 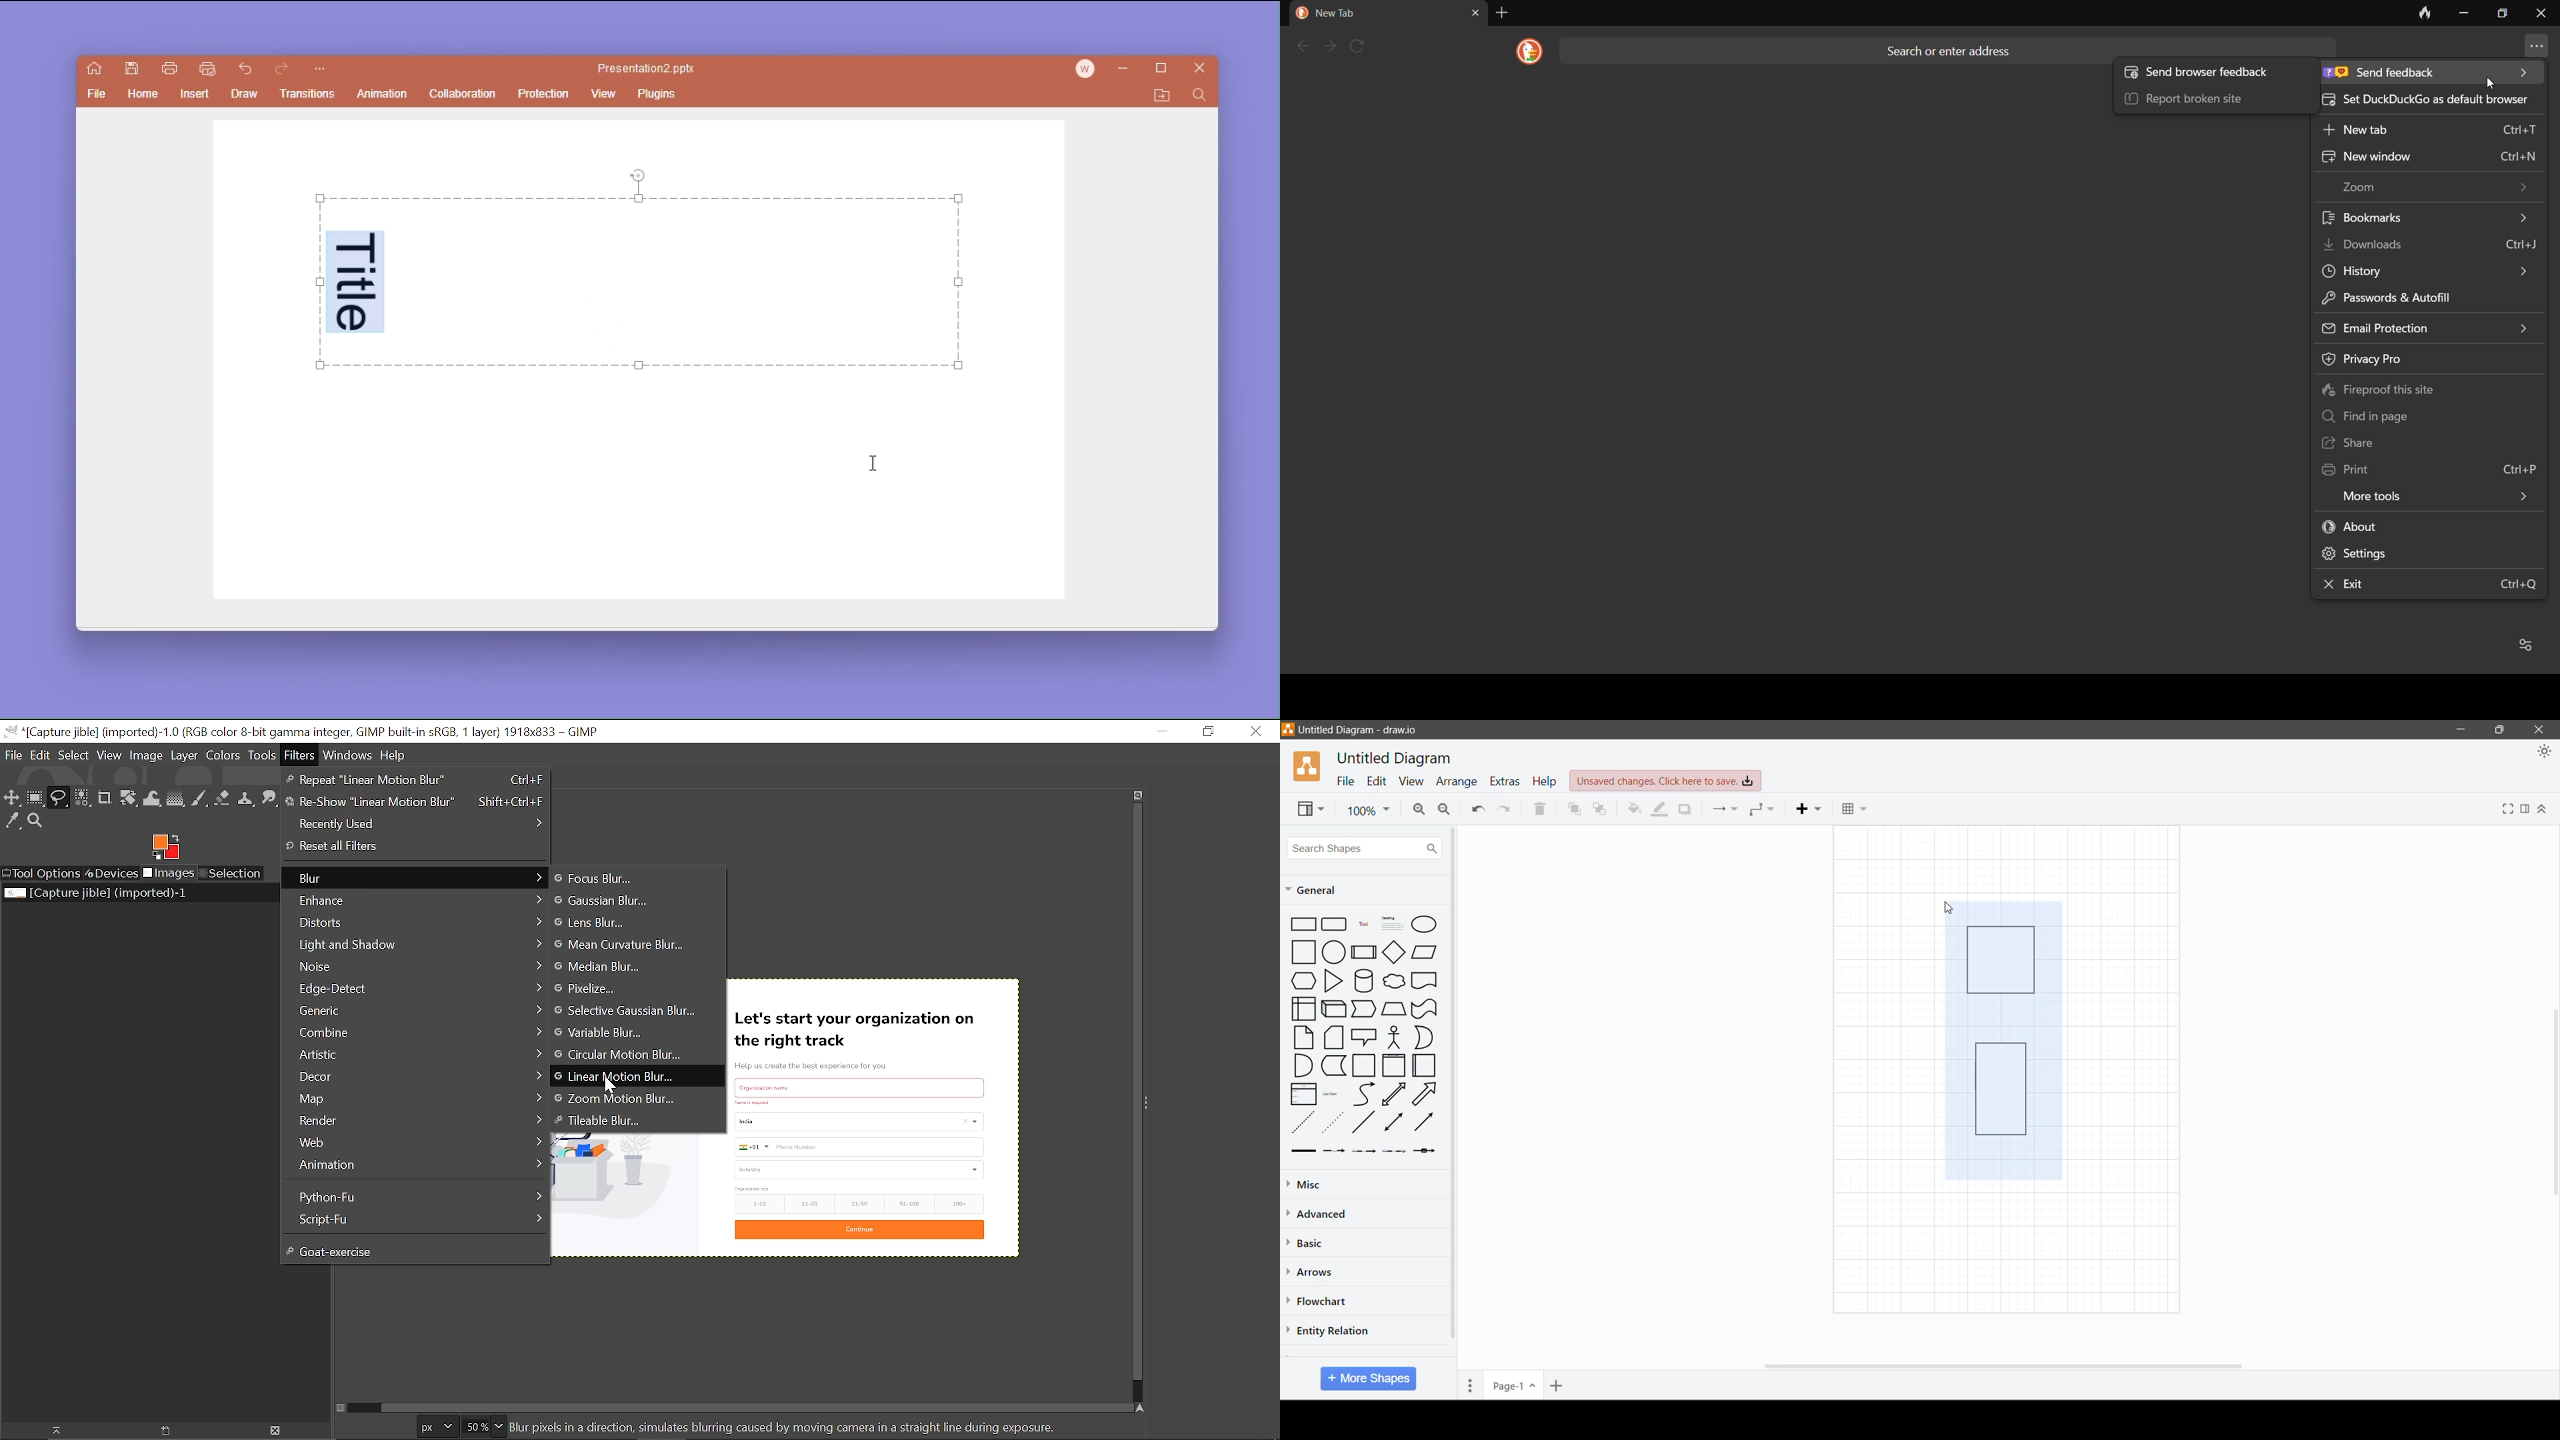 What do you see at coordinates (1684, 811) in the screenshot?
I see `Shadow` at bounding box center [1684, 811].